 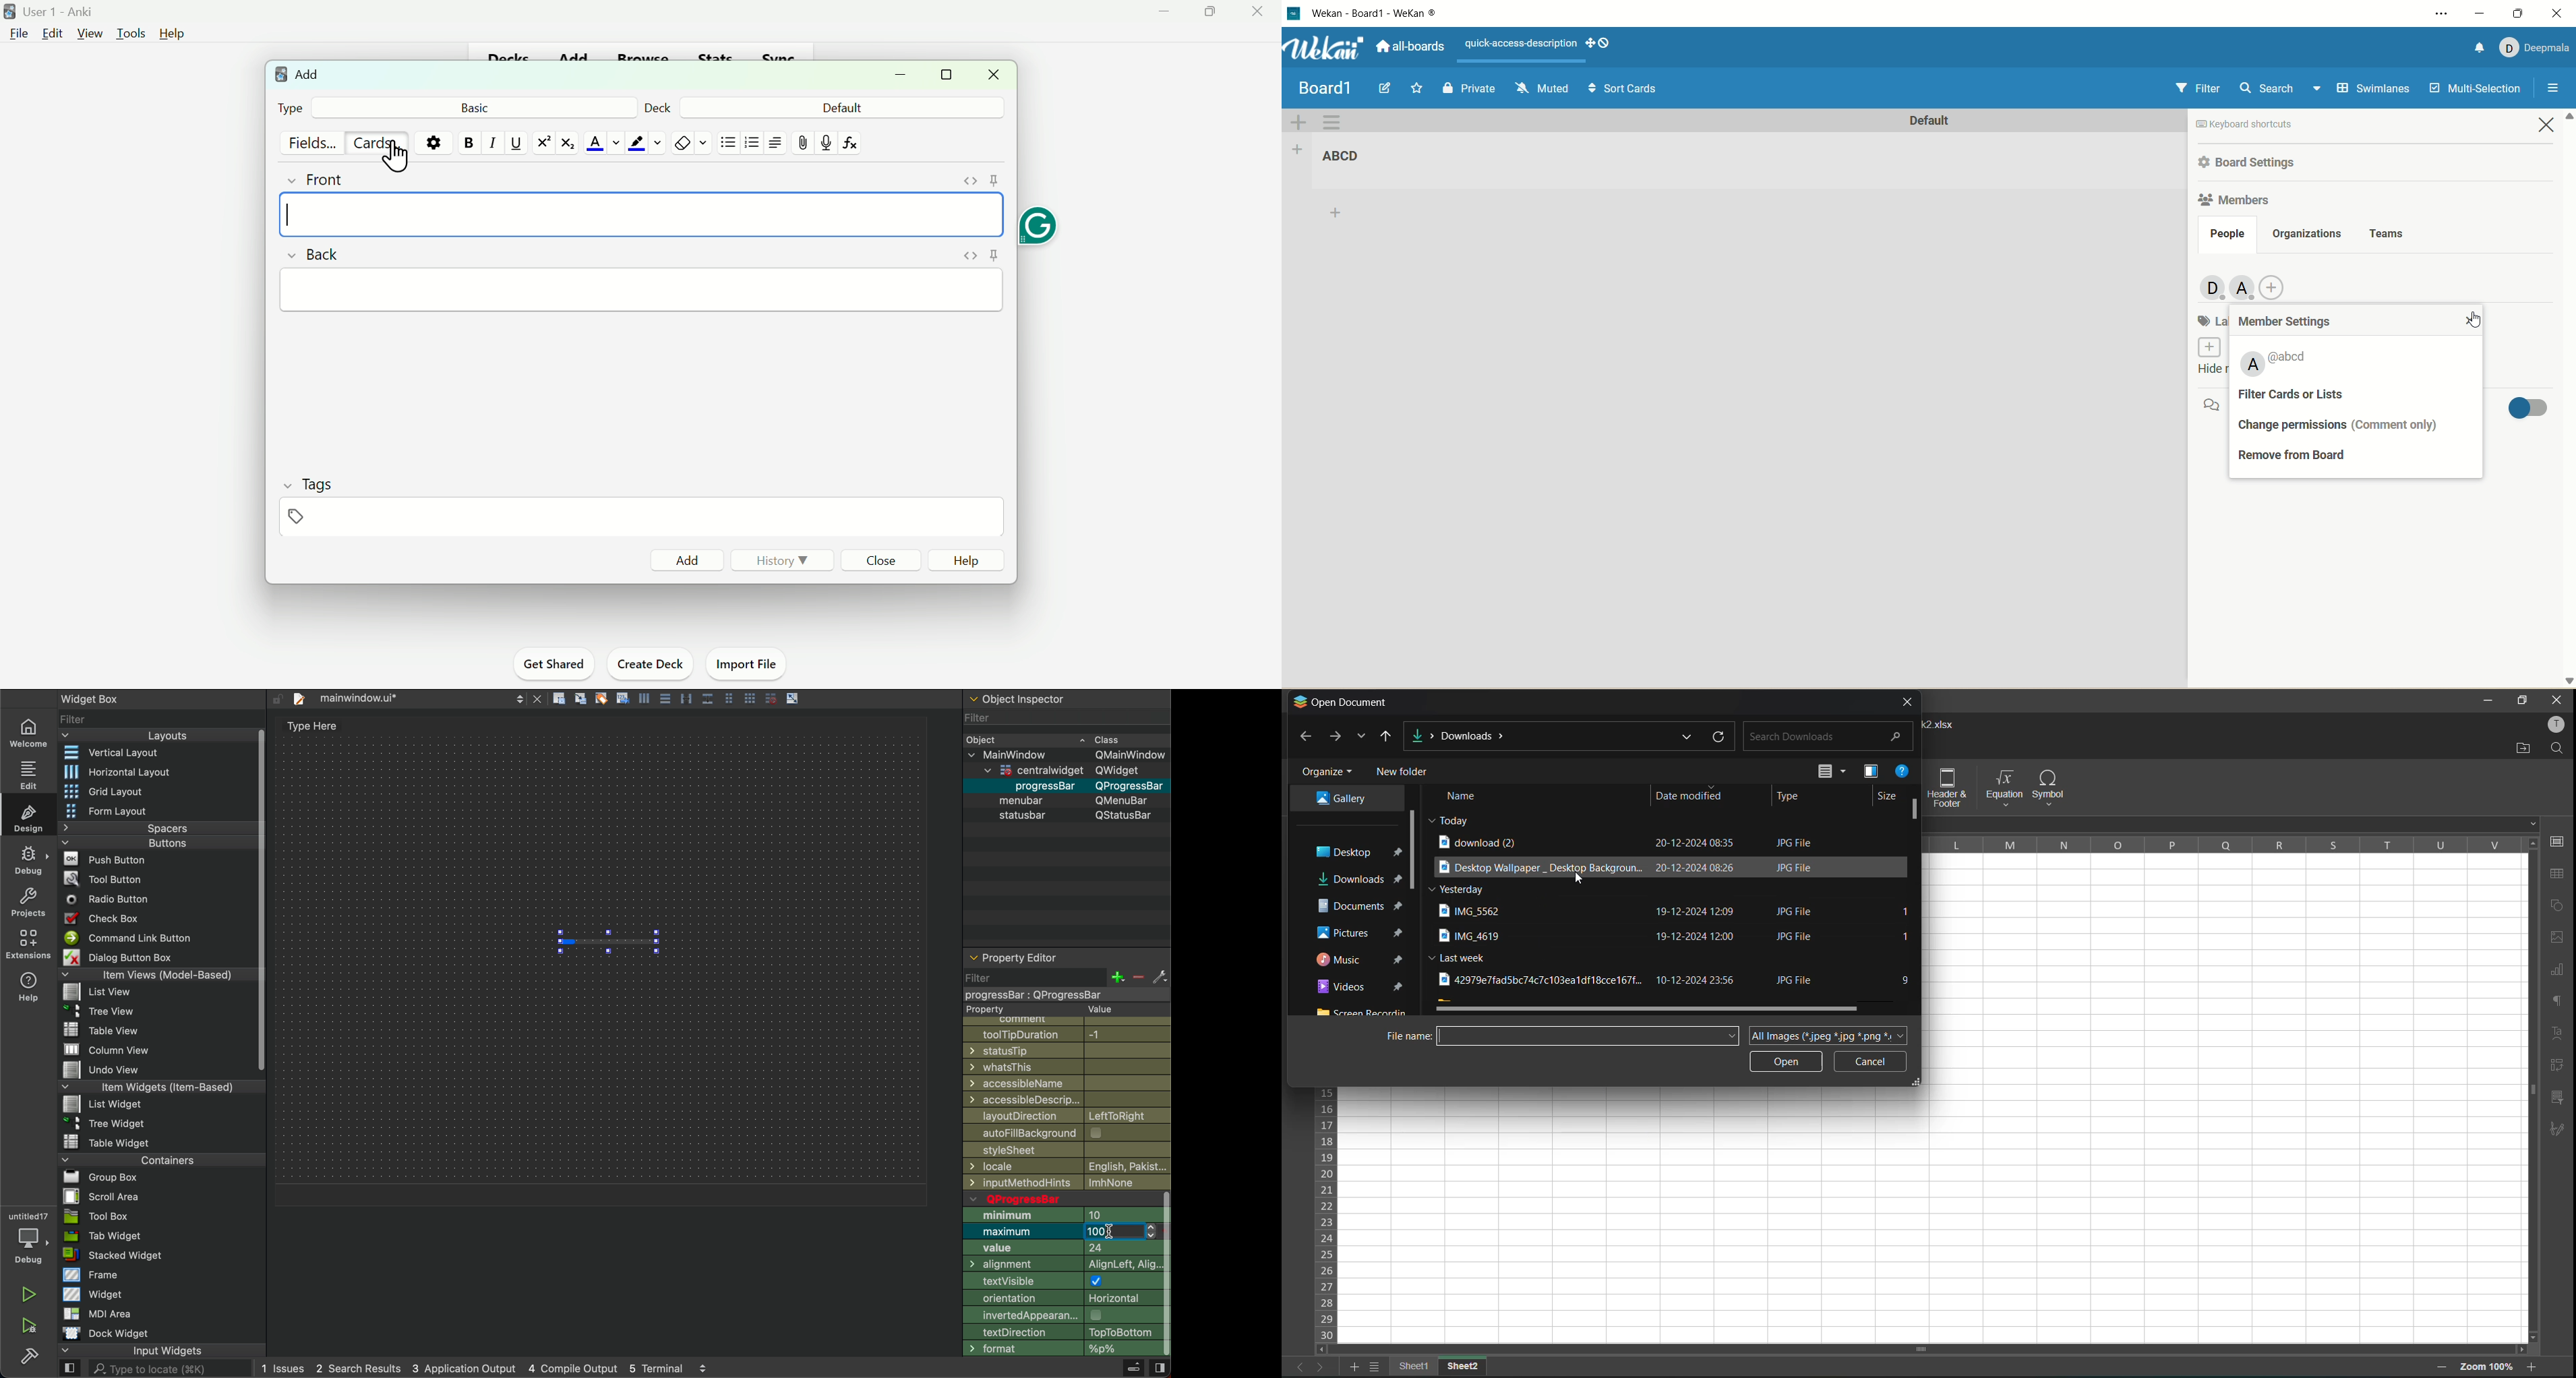 What do you see at coordinates (140, 843) in the screenshot?
I see `Buttons` at bounding box center [140, 843].